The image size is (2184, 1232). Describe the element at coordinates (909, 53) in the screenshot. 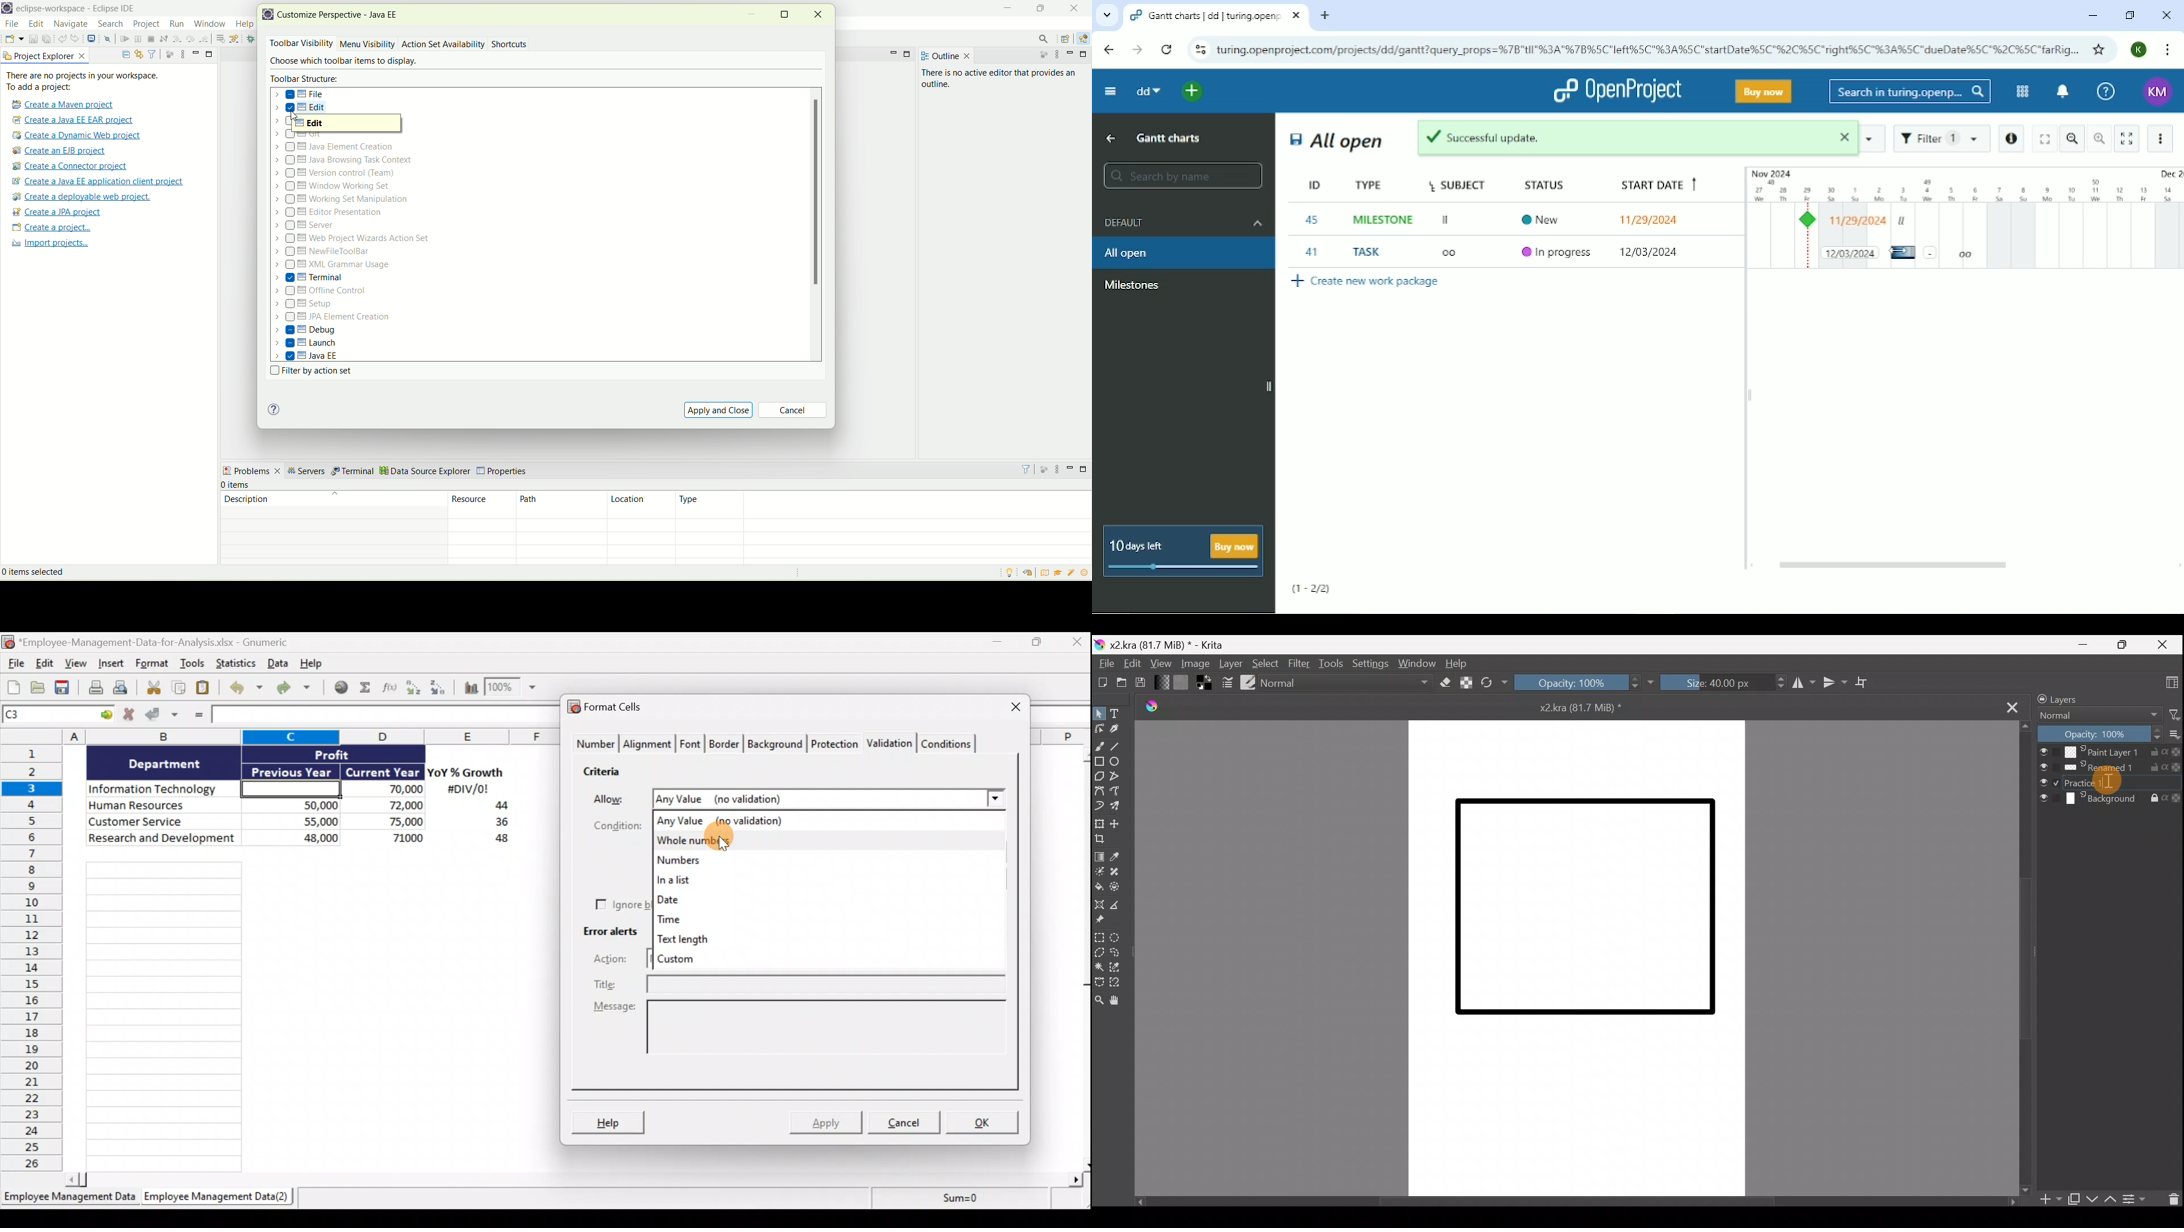

I see `maximize` at that location.